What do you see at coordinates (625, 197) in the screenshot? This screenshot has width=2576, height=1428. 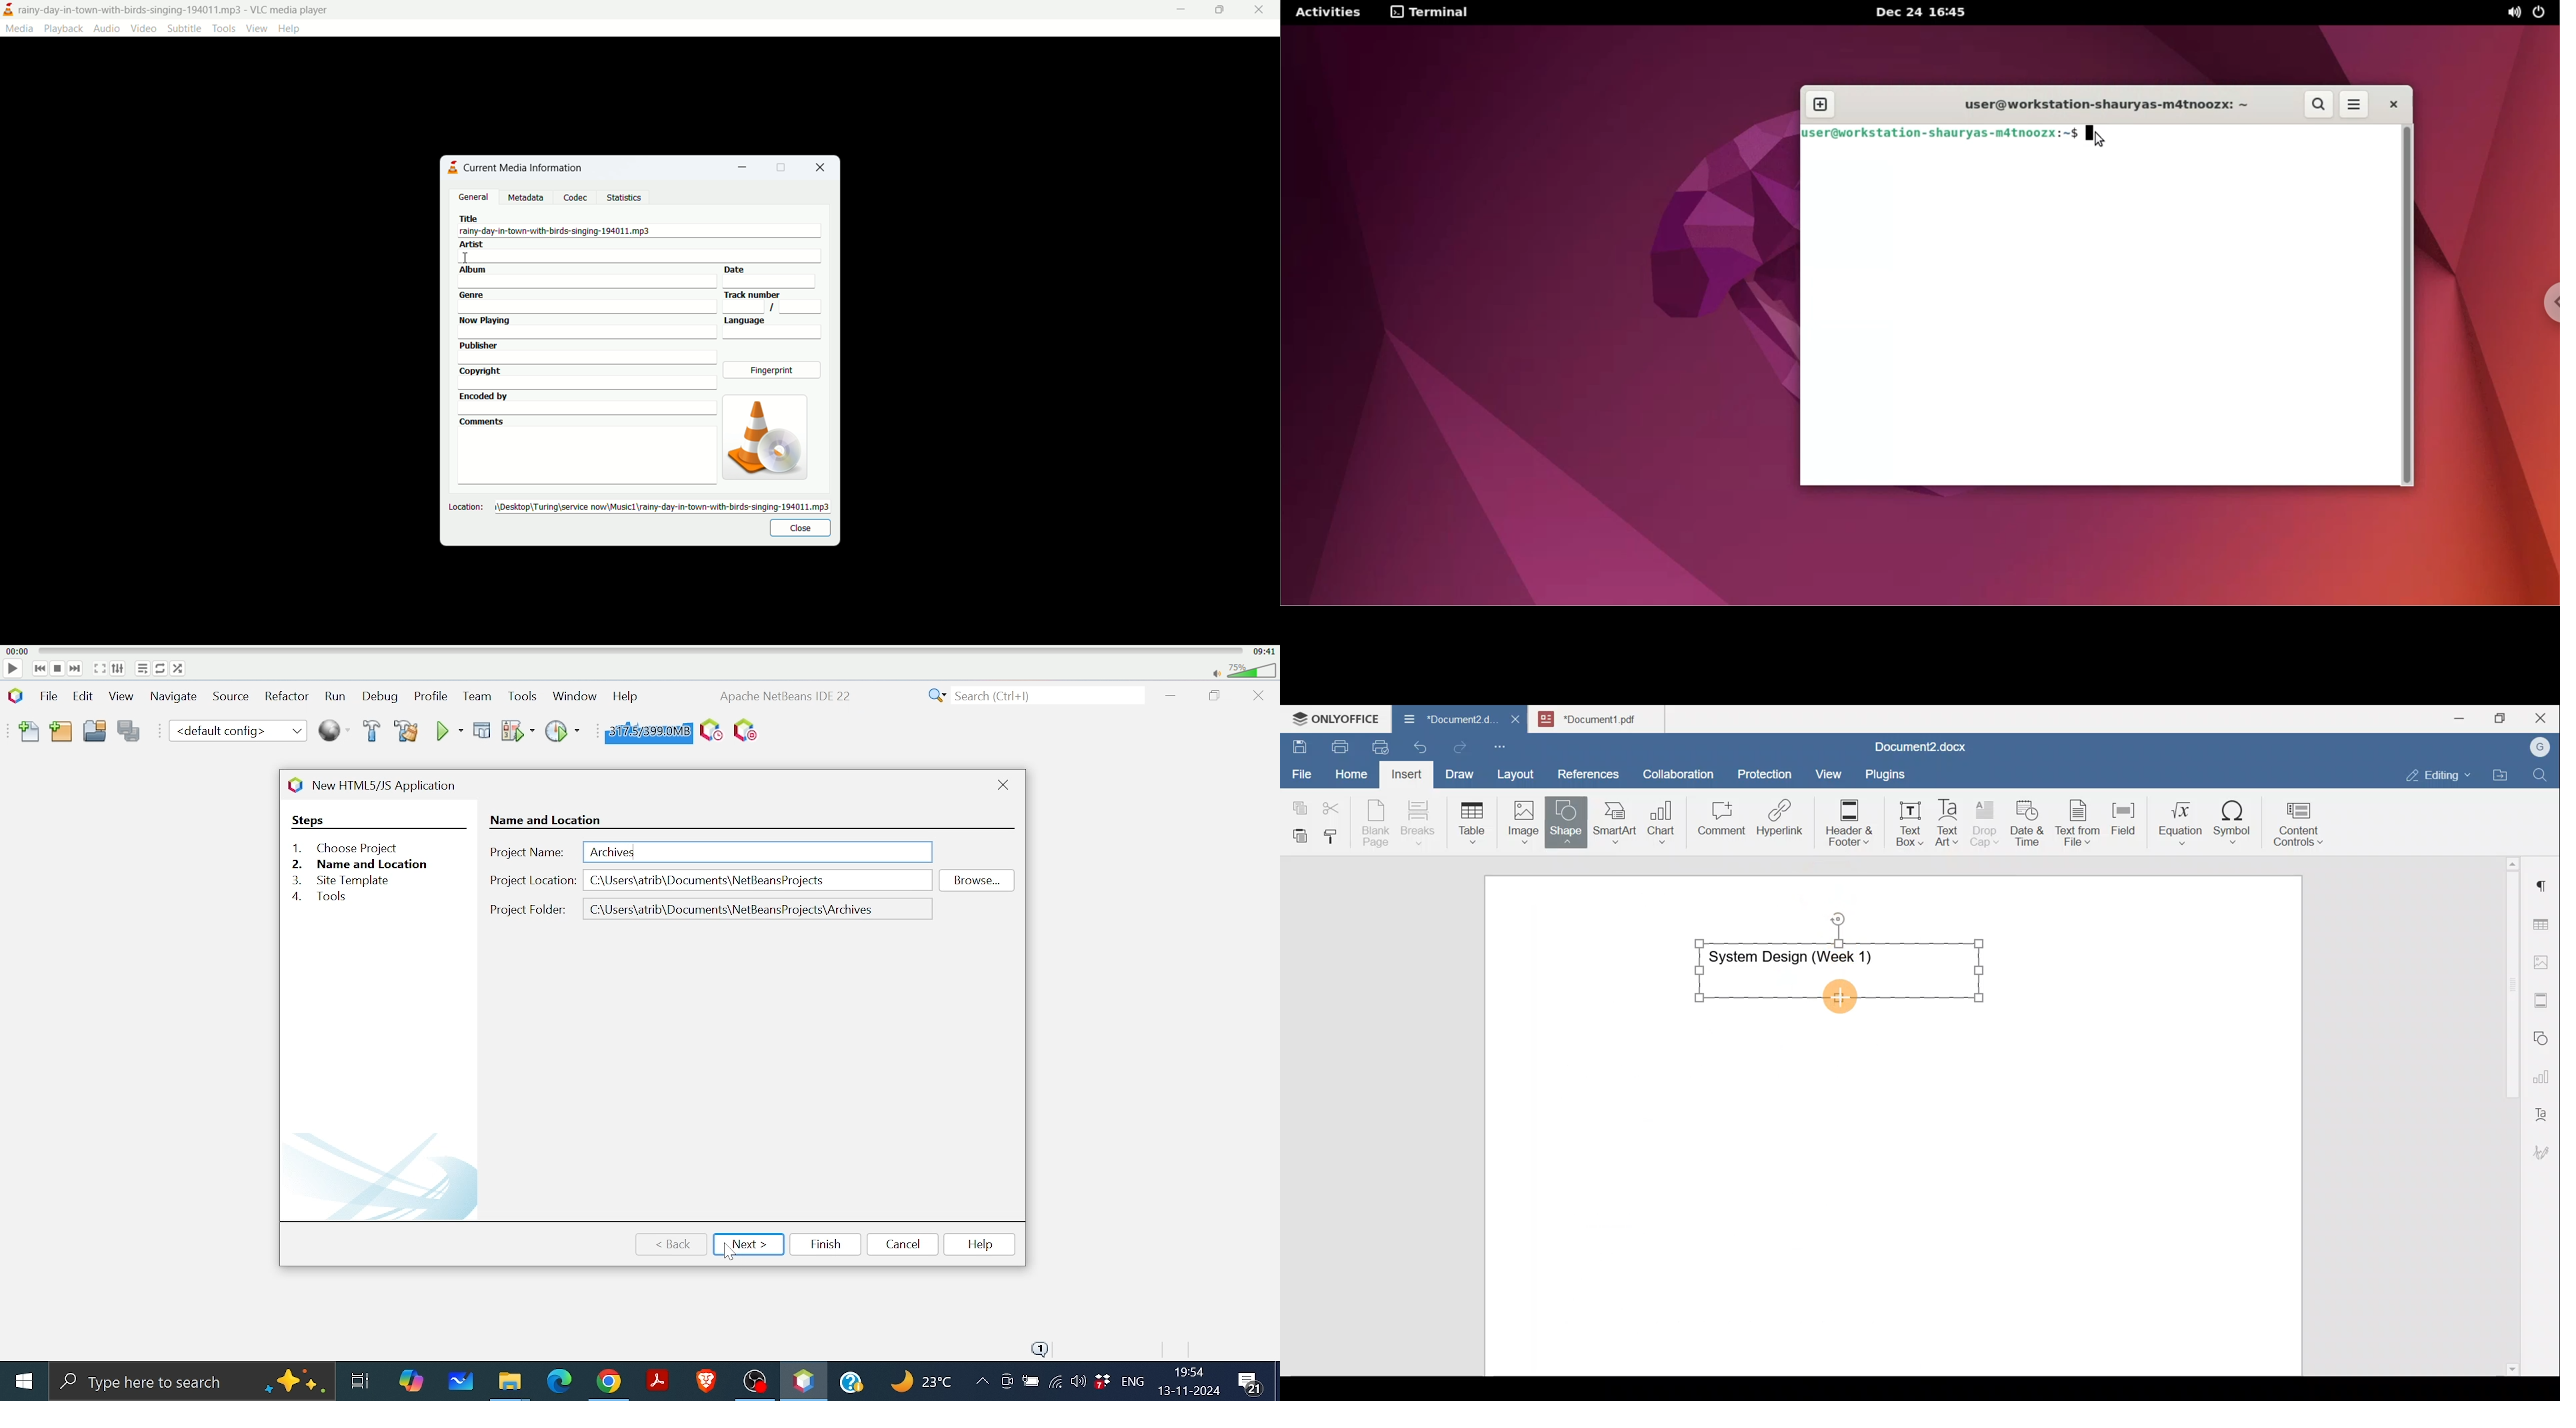 I see `statistics` at bounding box center [625, 197].